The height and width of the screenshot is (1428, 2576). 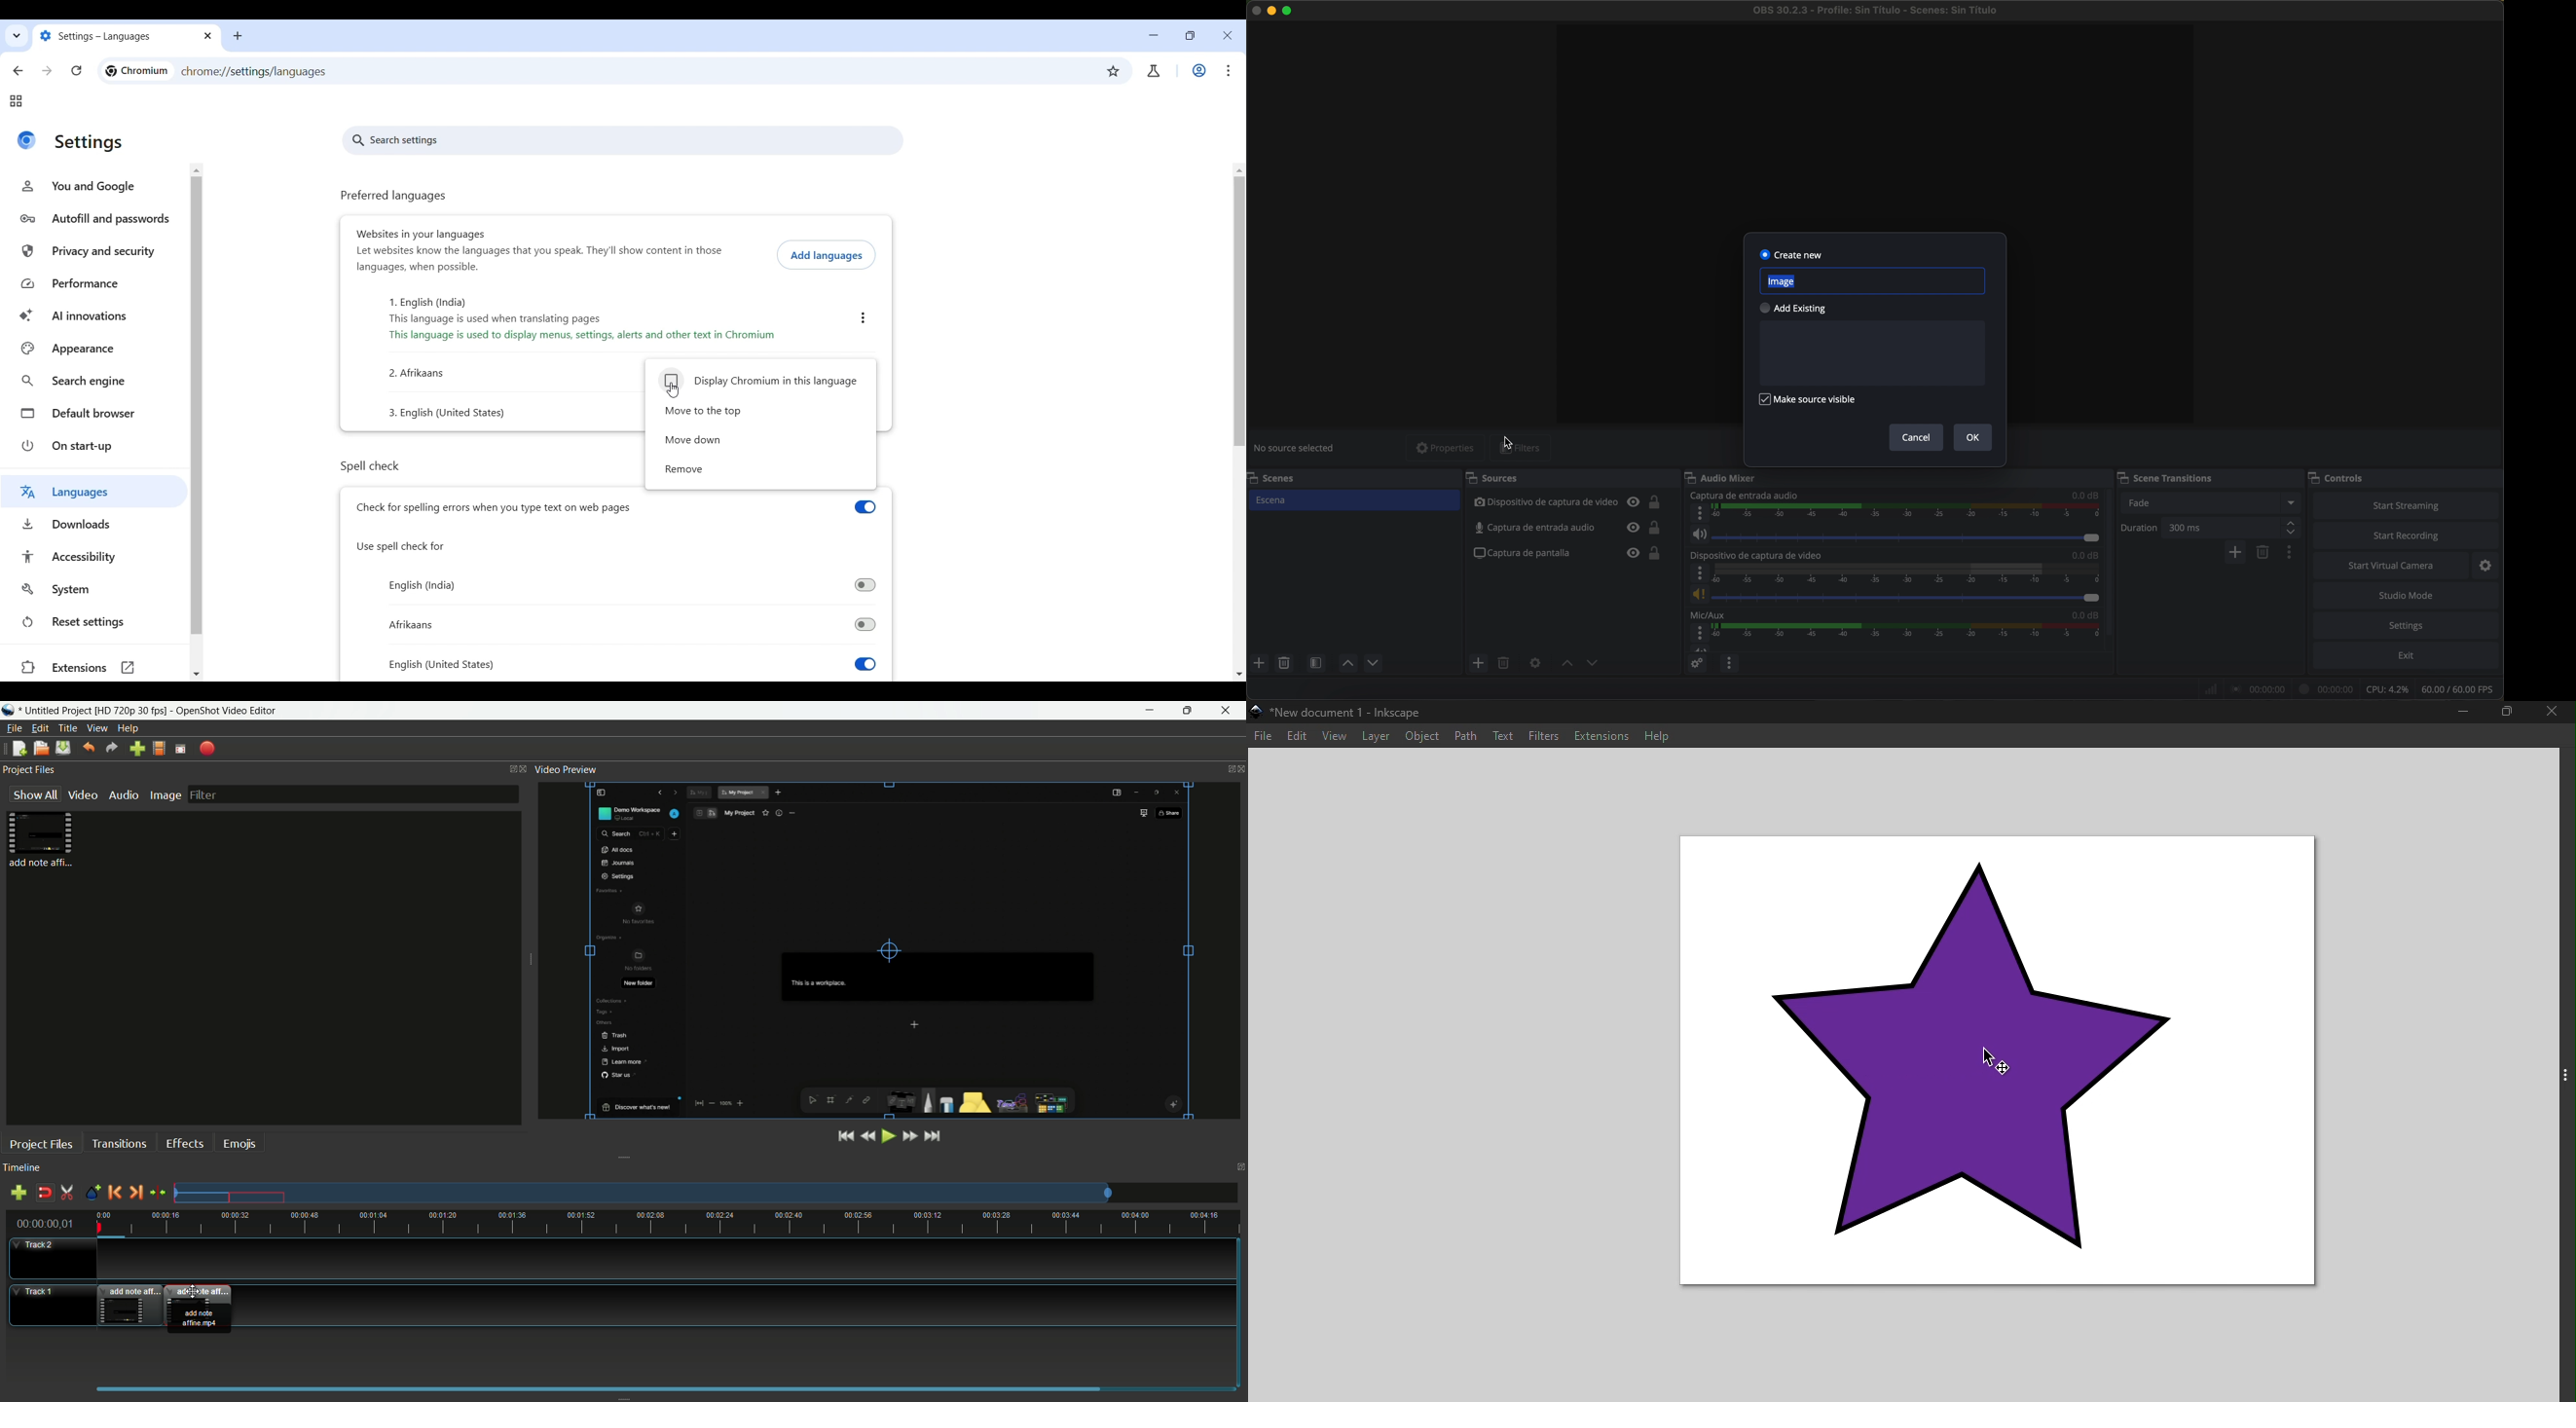 I want to click on close project files, so click(x=525, y=769).